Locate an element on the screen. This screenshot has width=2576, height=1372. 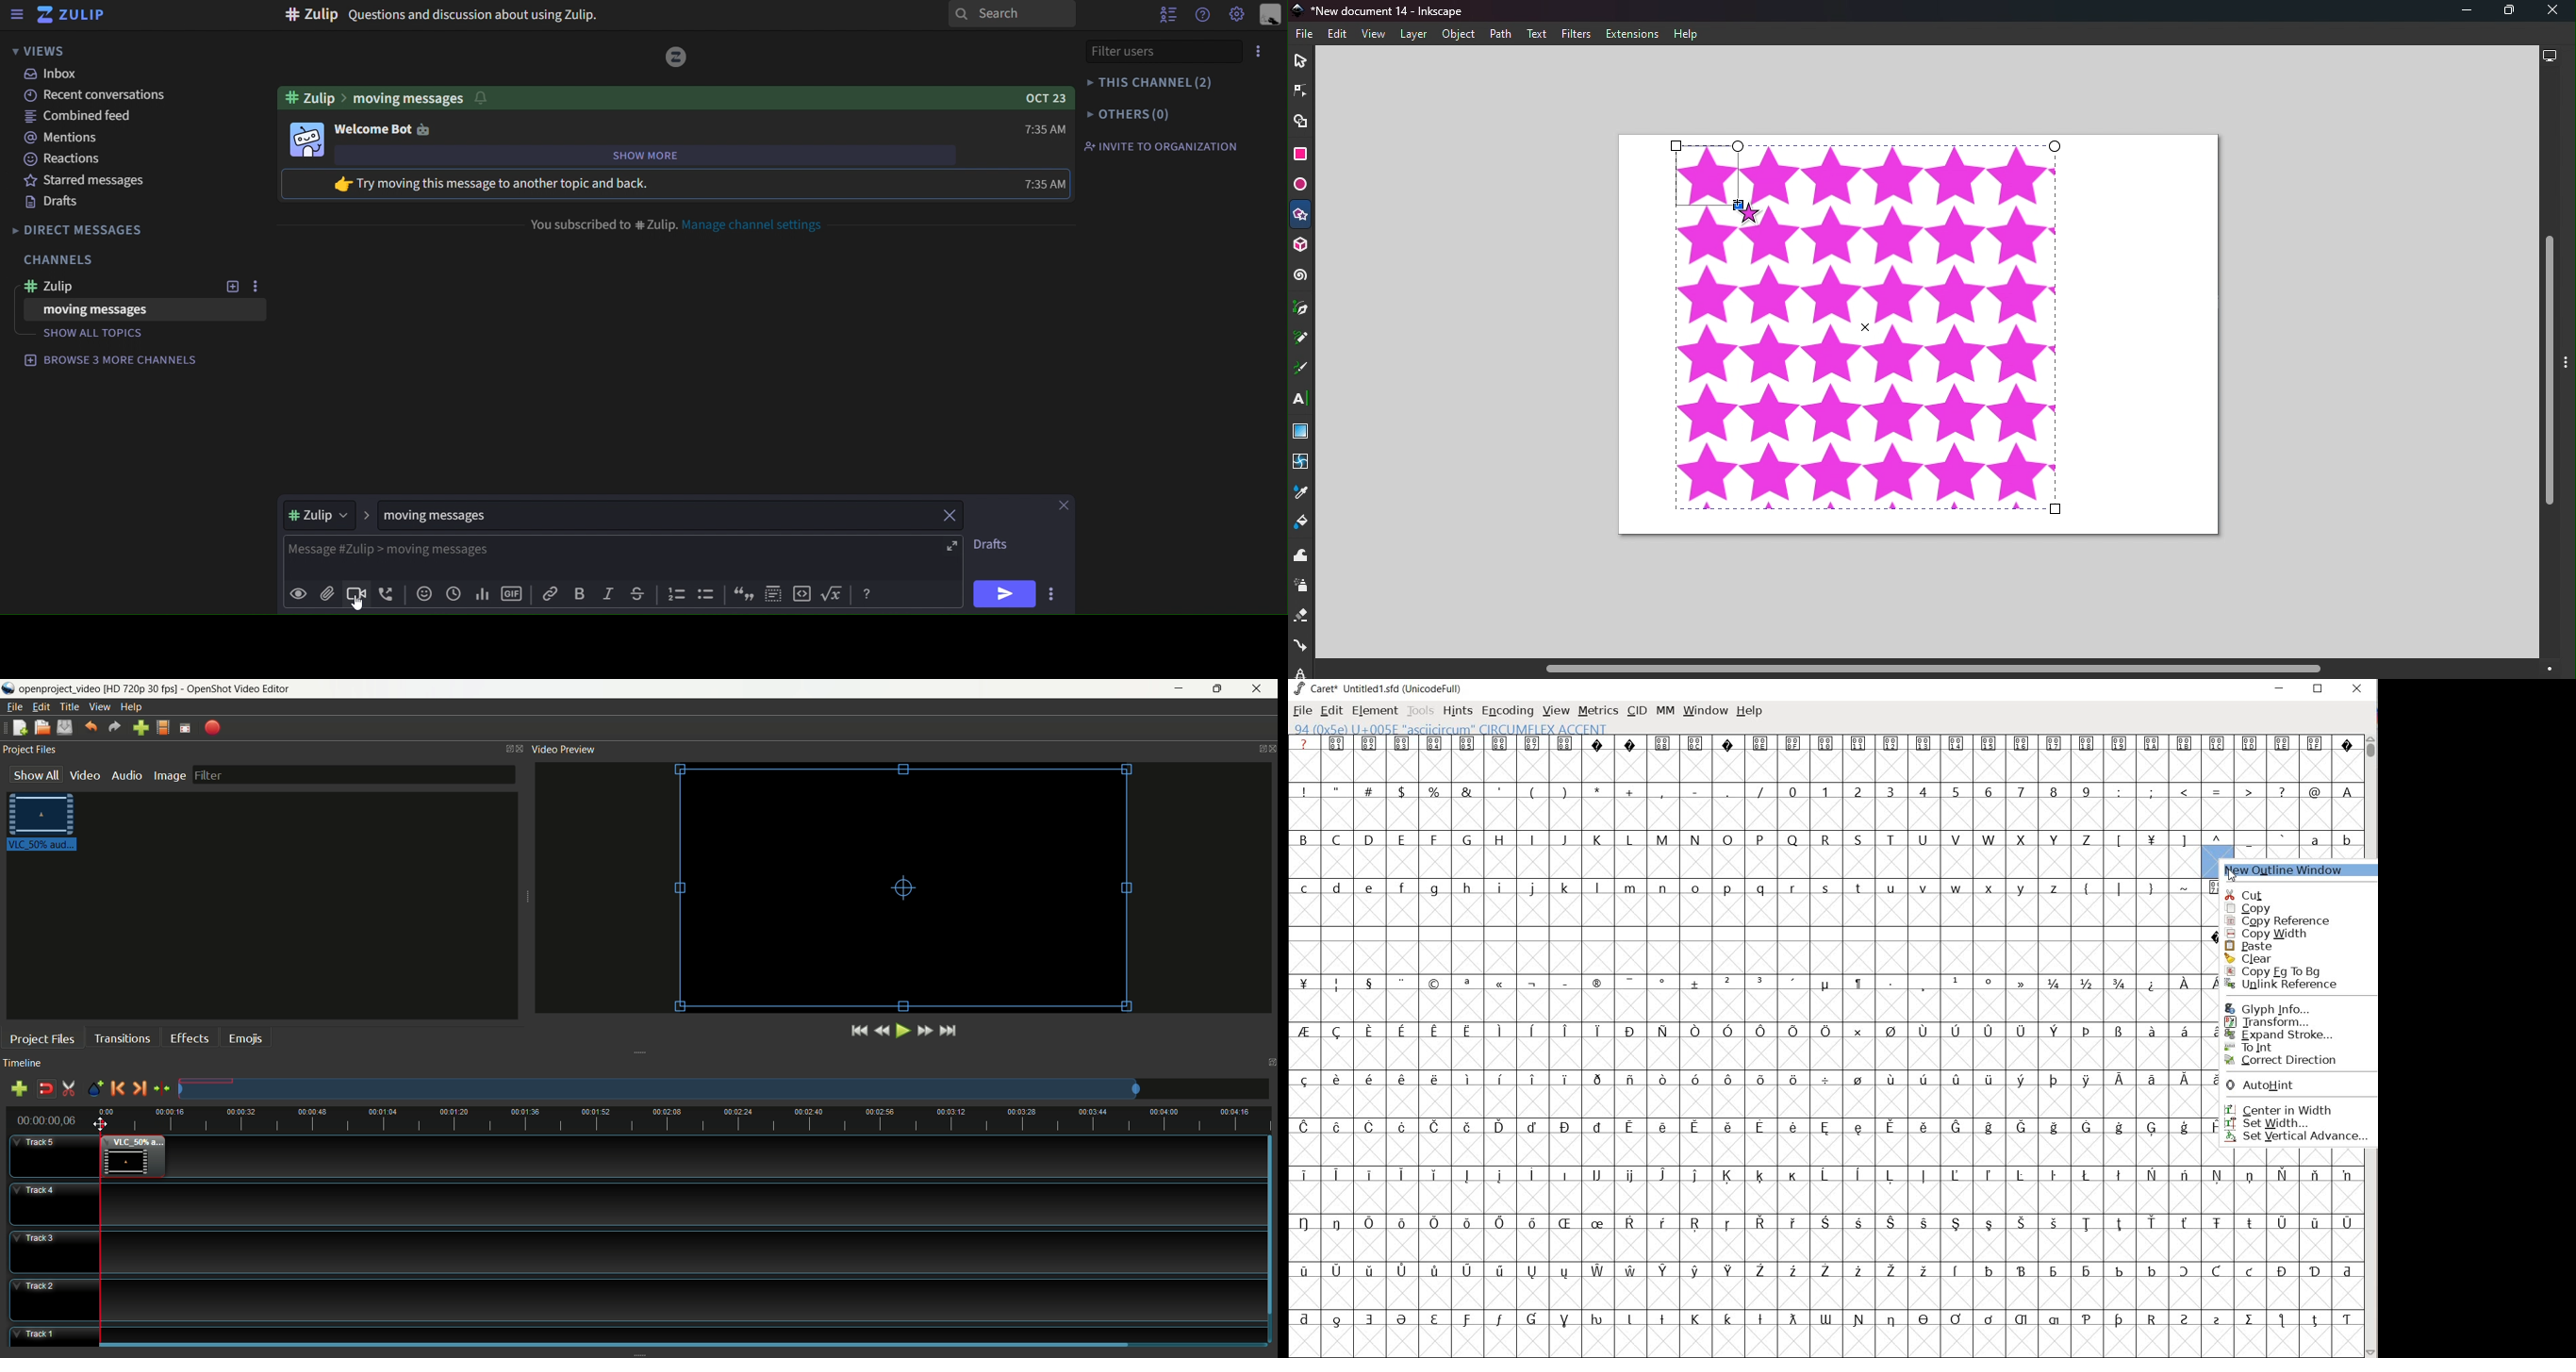
choose profile is located at coordinates (163, 726).